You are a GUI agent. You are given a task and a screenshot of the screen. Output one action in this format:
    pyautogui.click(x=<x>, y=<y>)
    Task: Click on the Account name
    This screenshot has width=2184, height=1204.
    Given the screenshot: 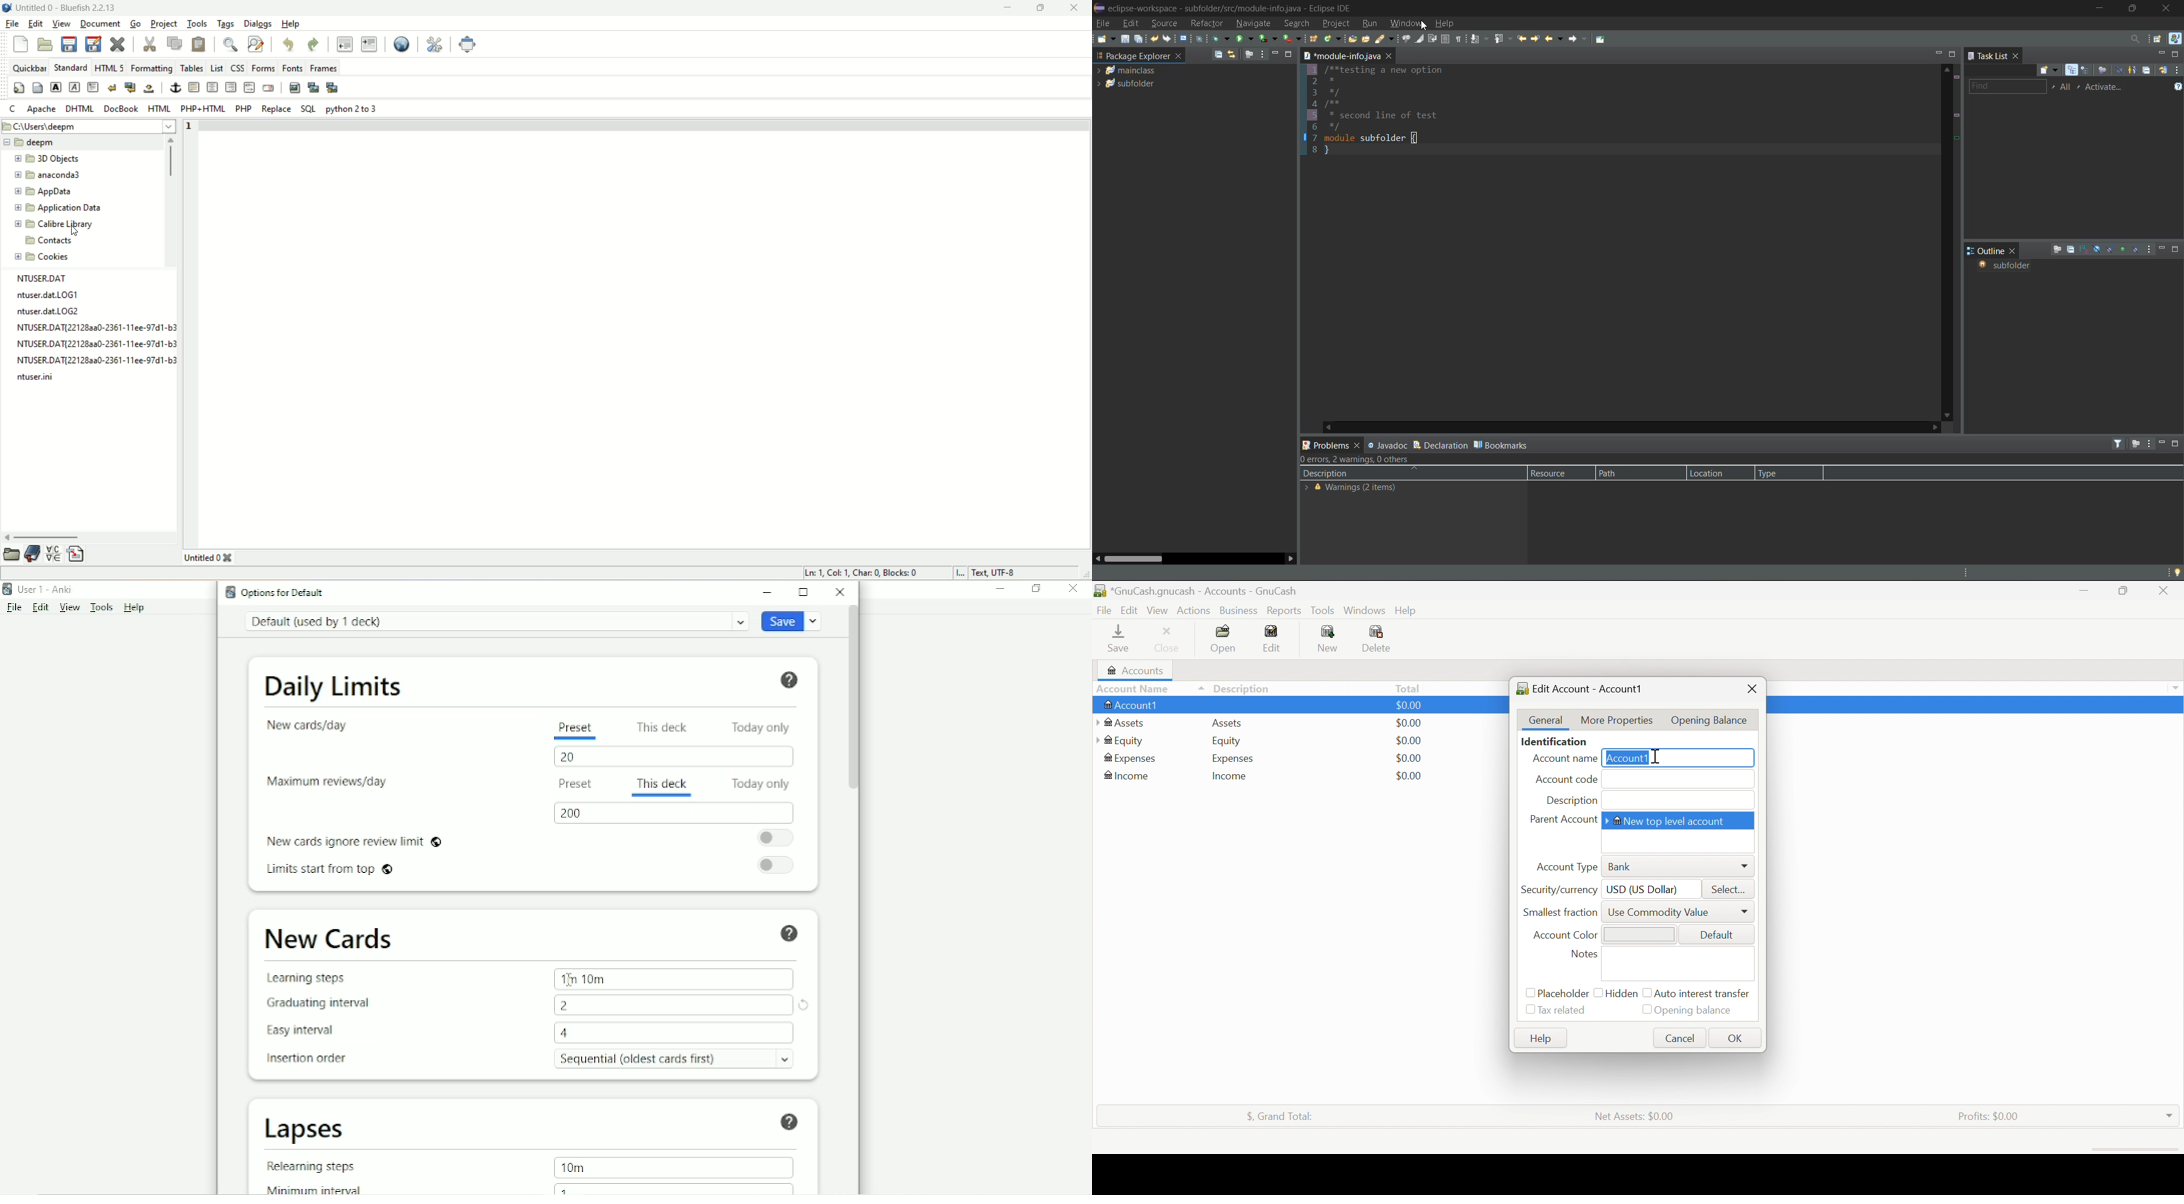 What is the action you would take?
    pyautogui.click(x=1562, y=759)
    